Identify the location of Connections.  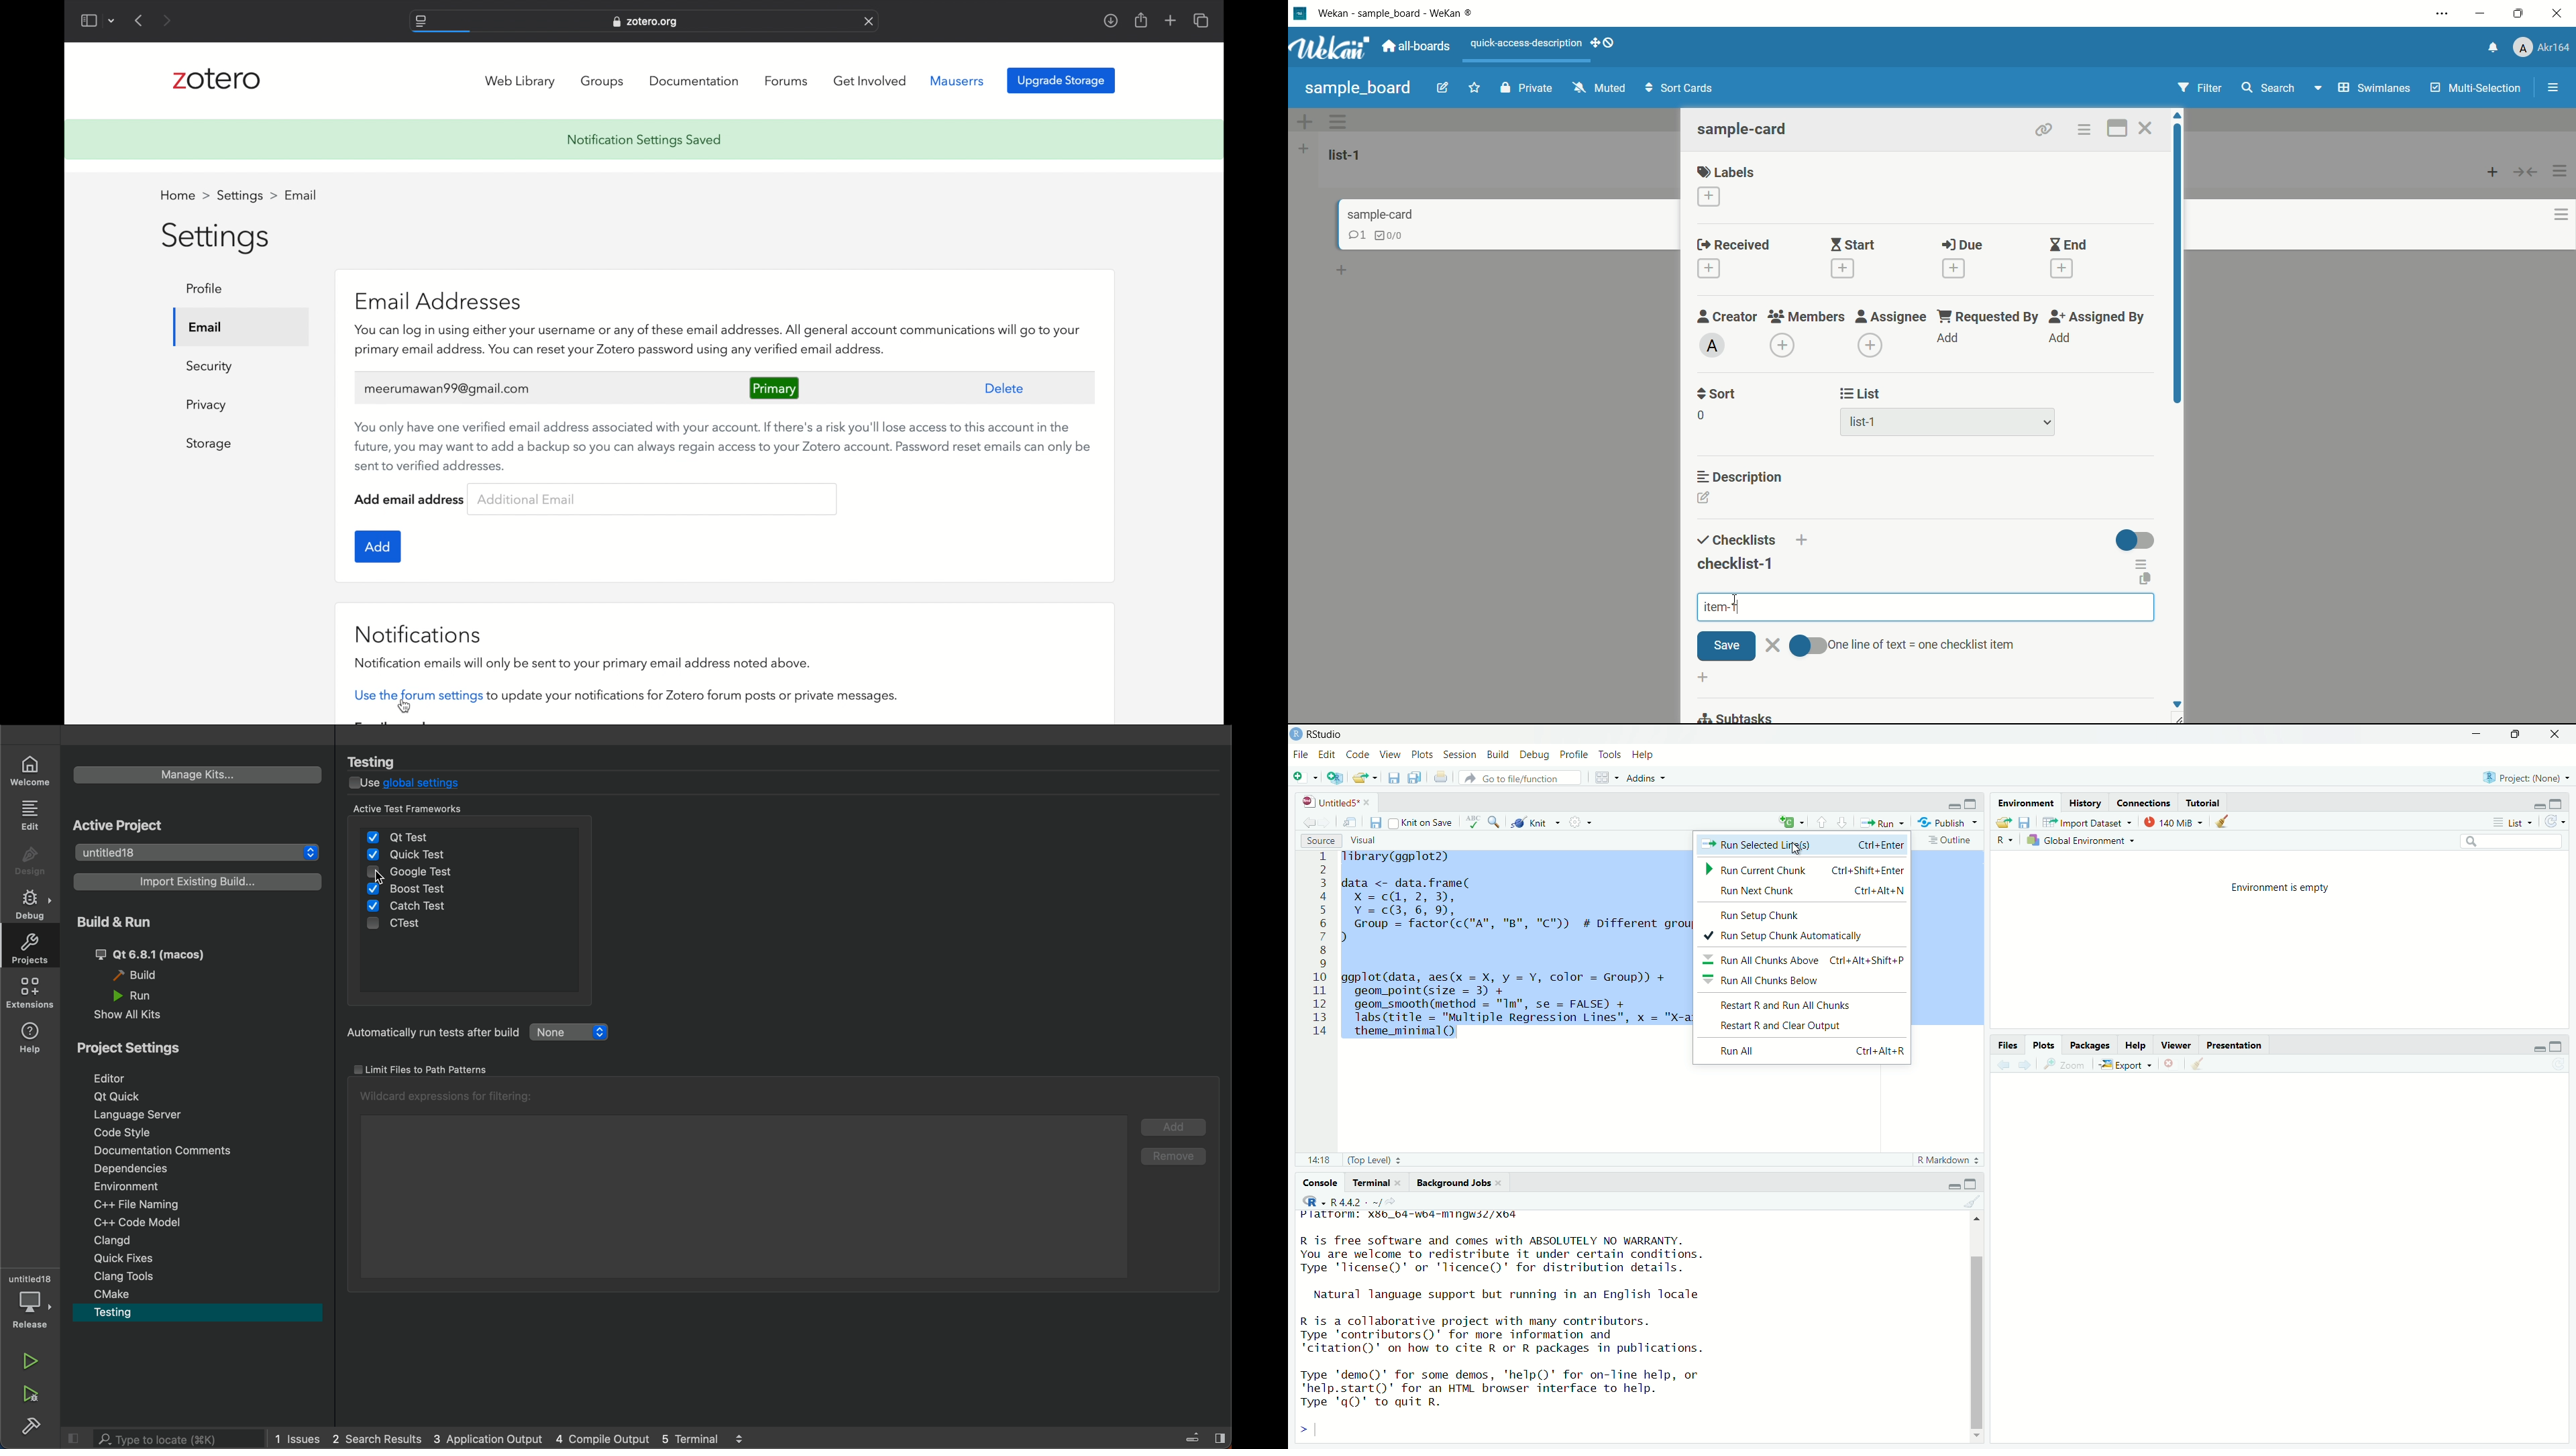
(2145, 804).